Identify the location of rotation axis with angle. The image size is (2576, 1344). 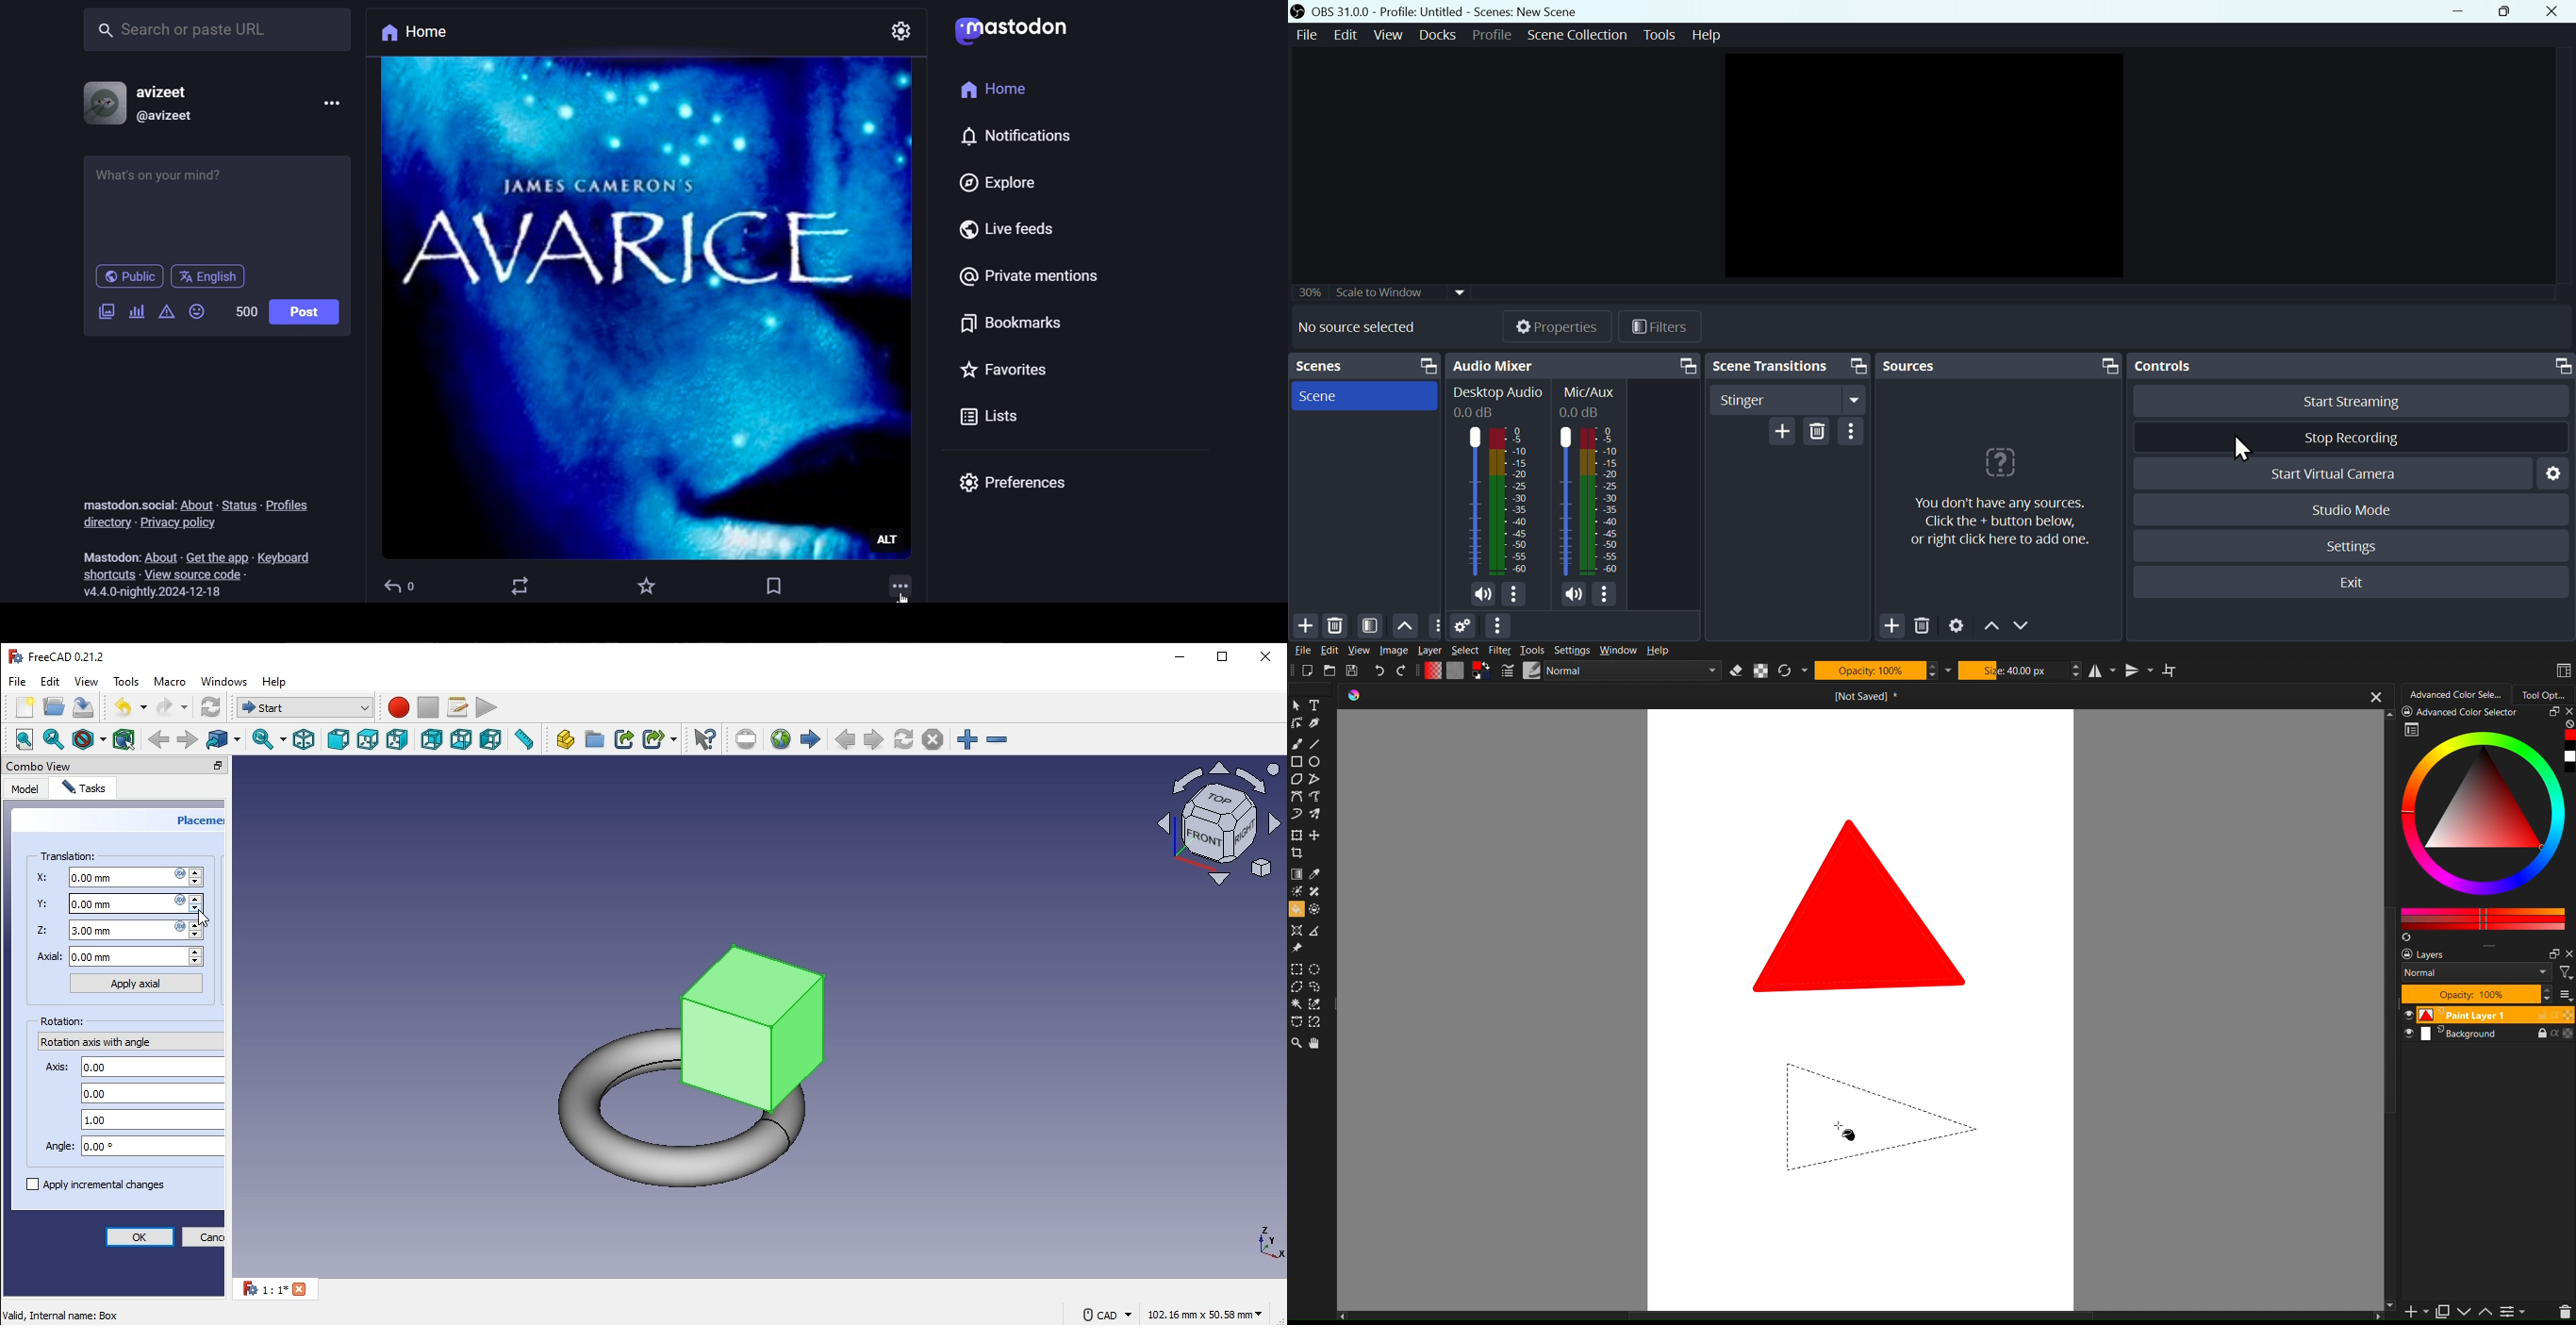
(102, 1044).